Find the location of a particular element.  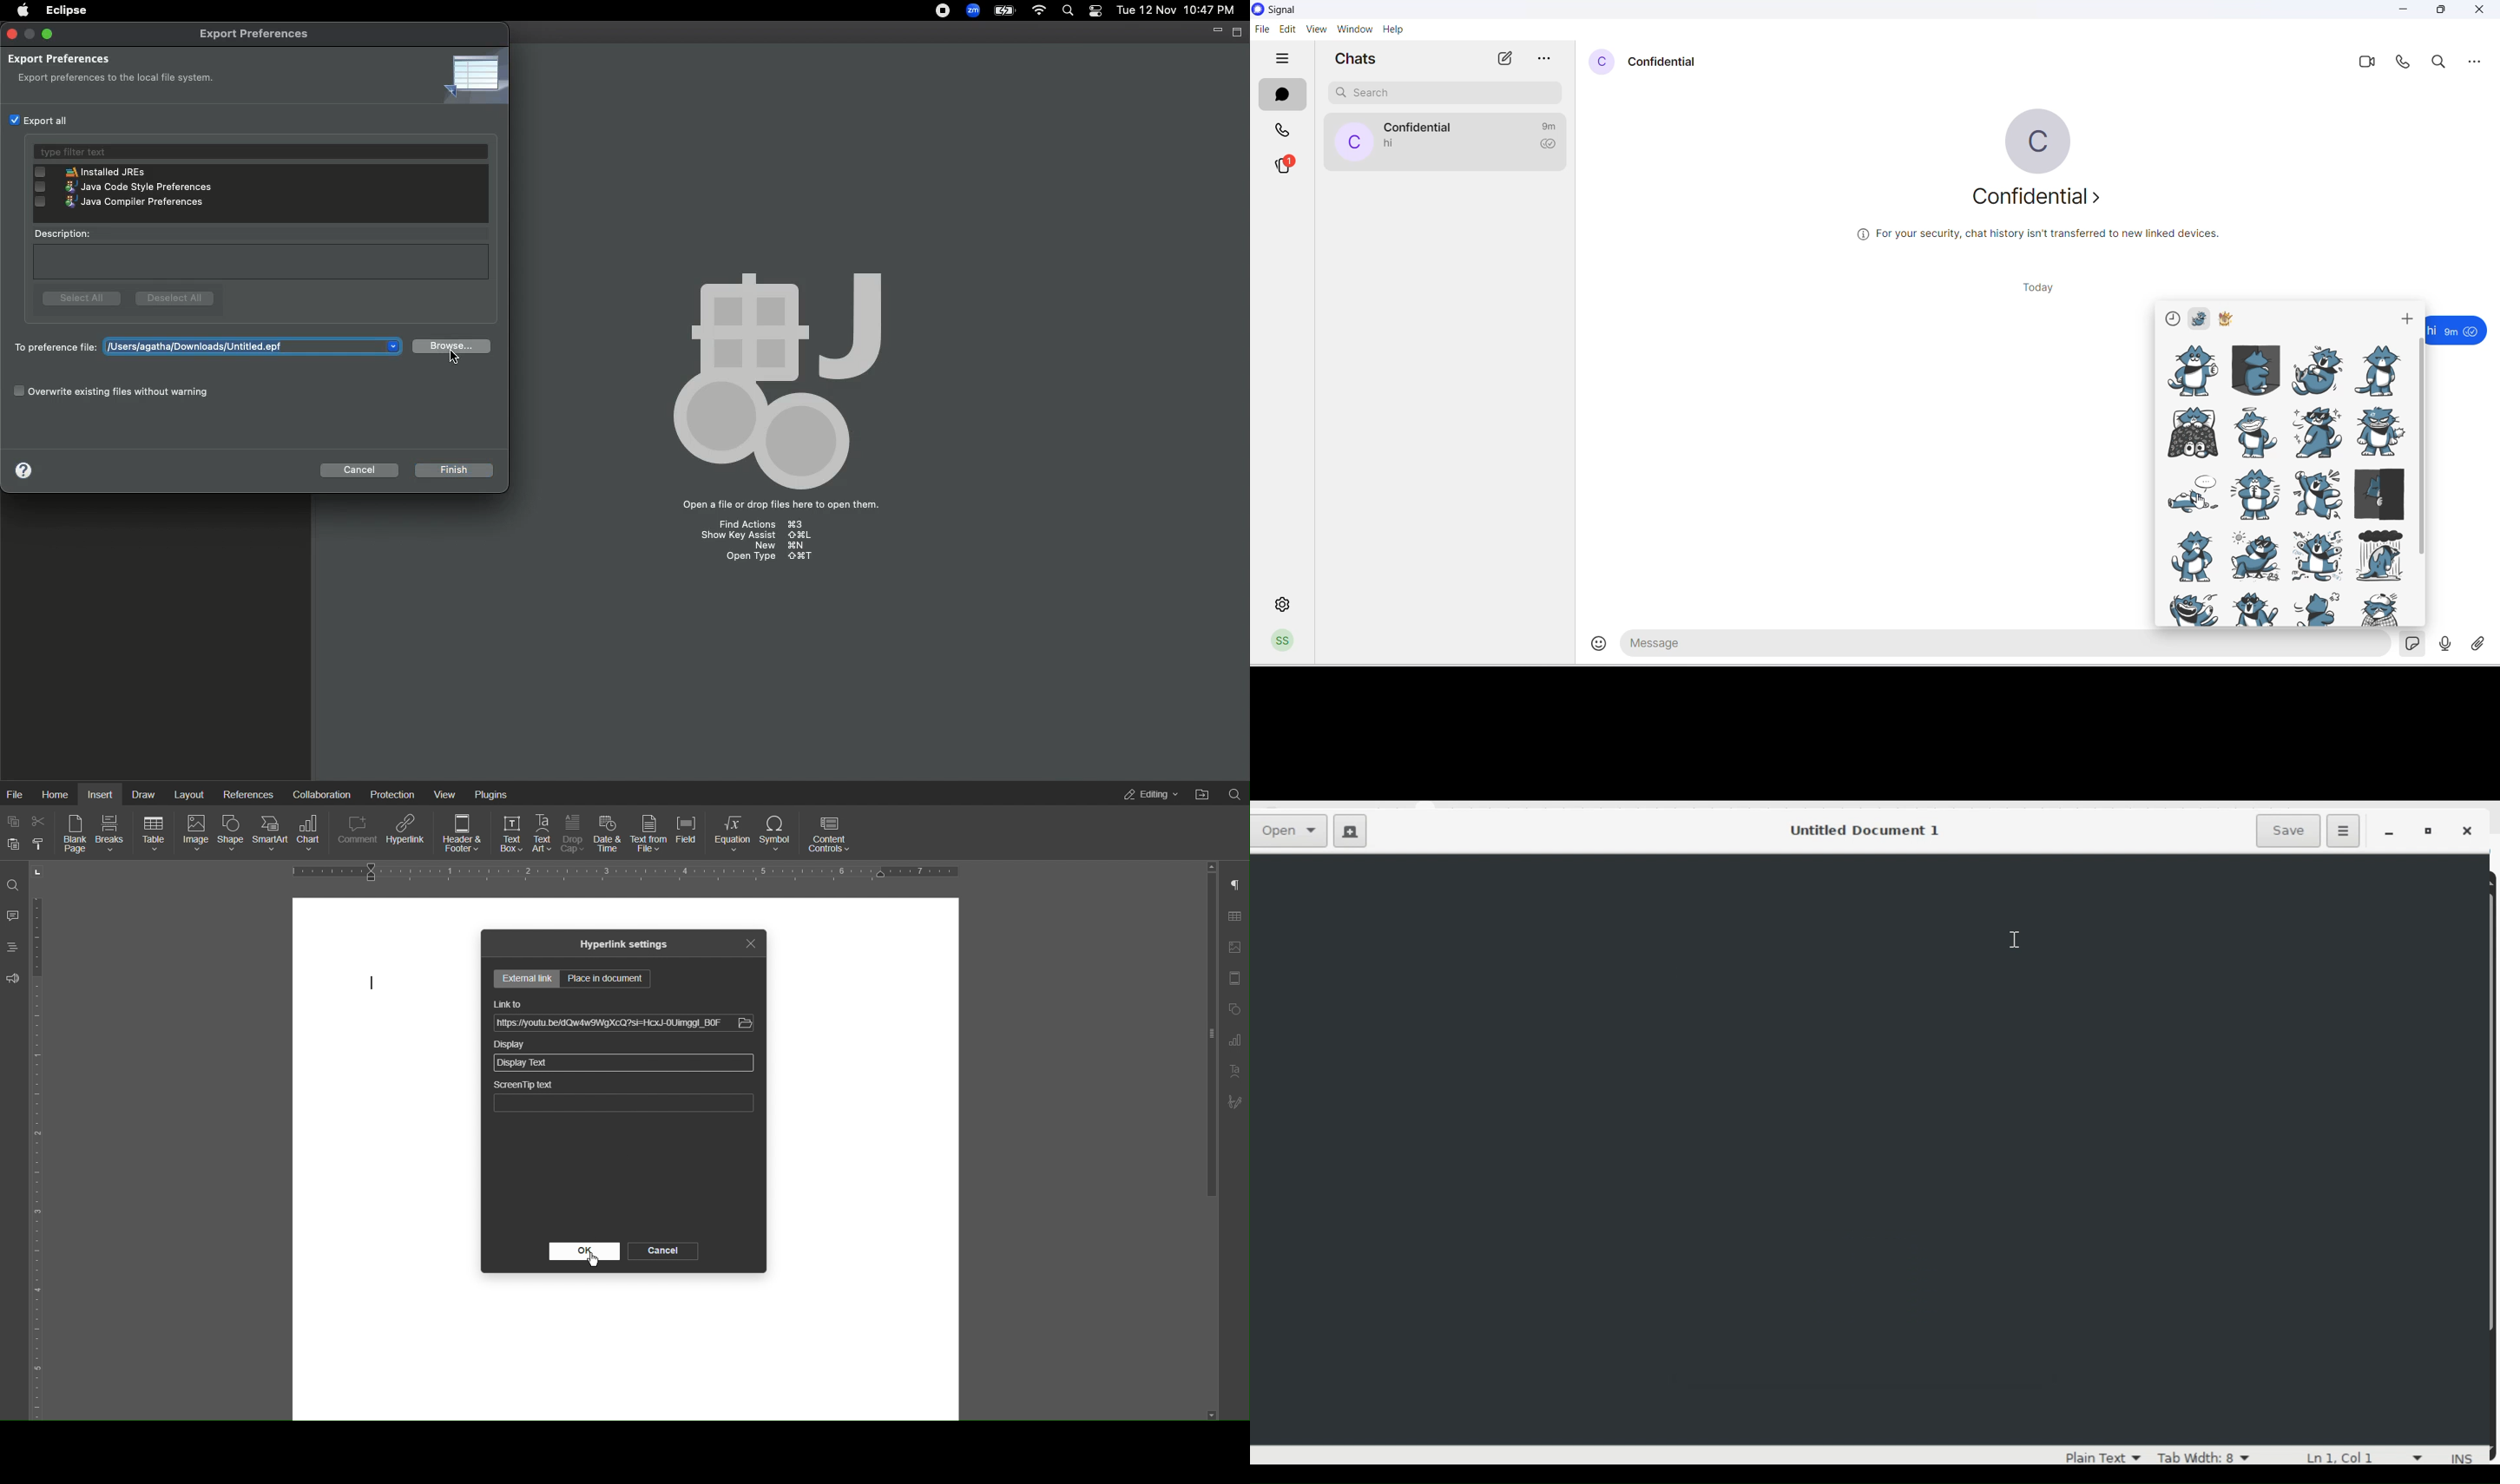

line and column numbers is located at coordinates (2368, 1455).